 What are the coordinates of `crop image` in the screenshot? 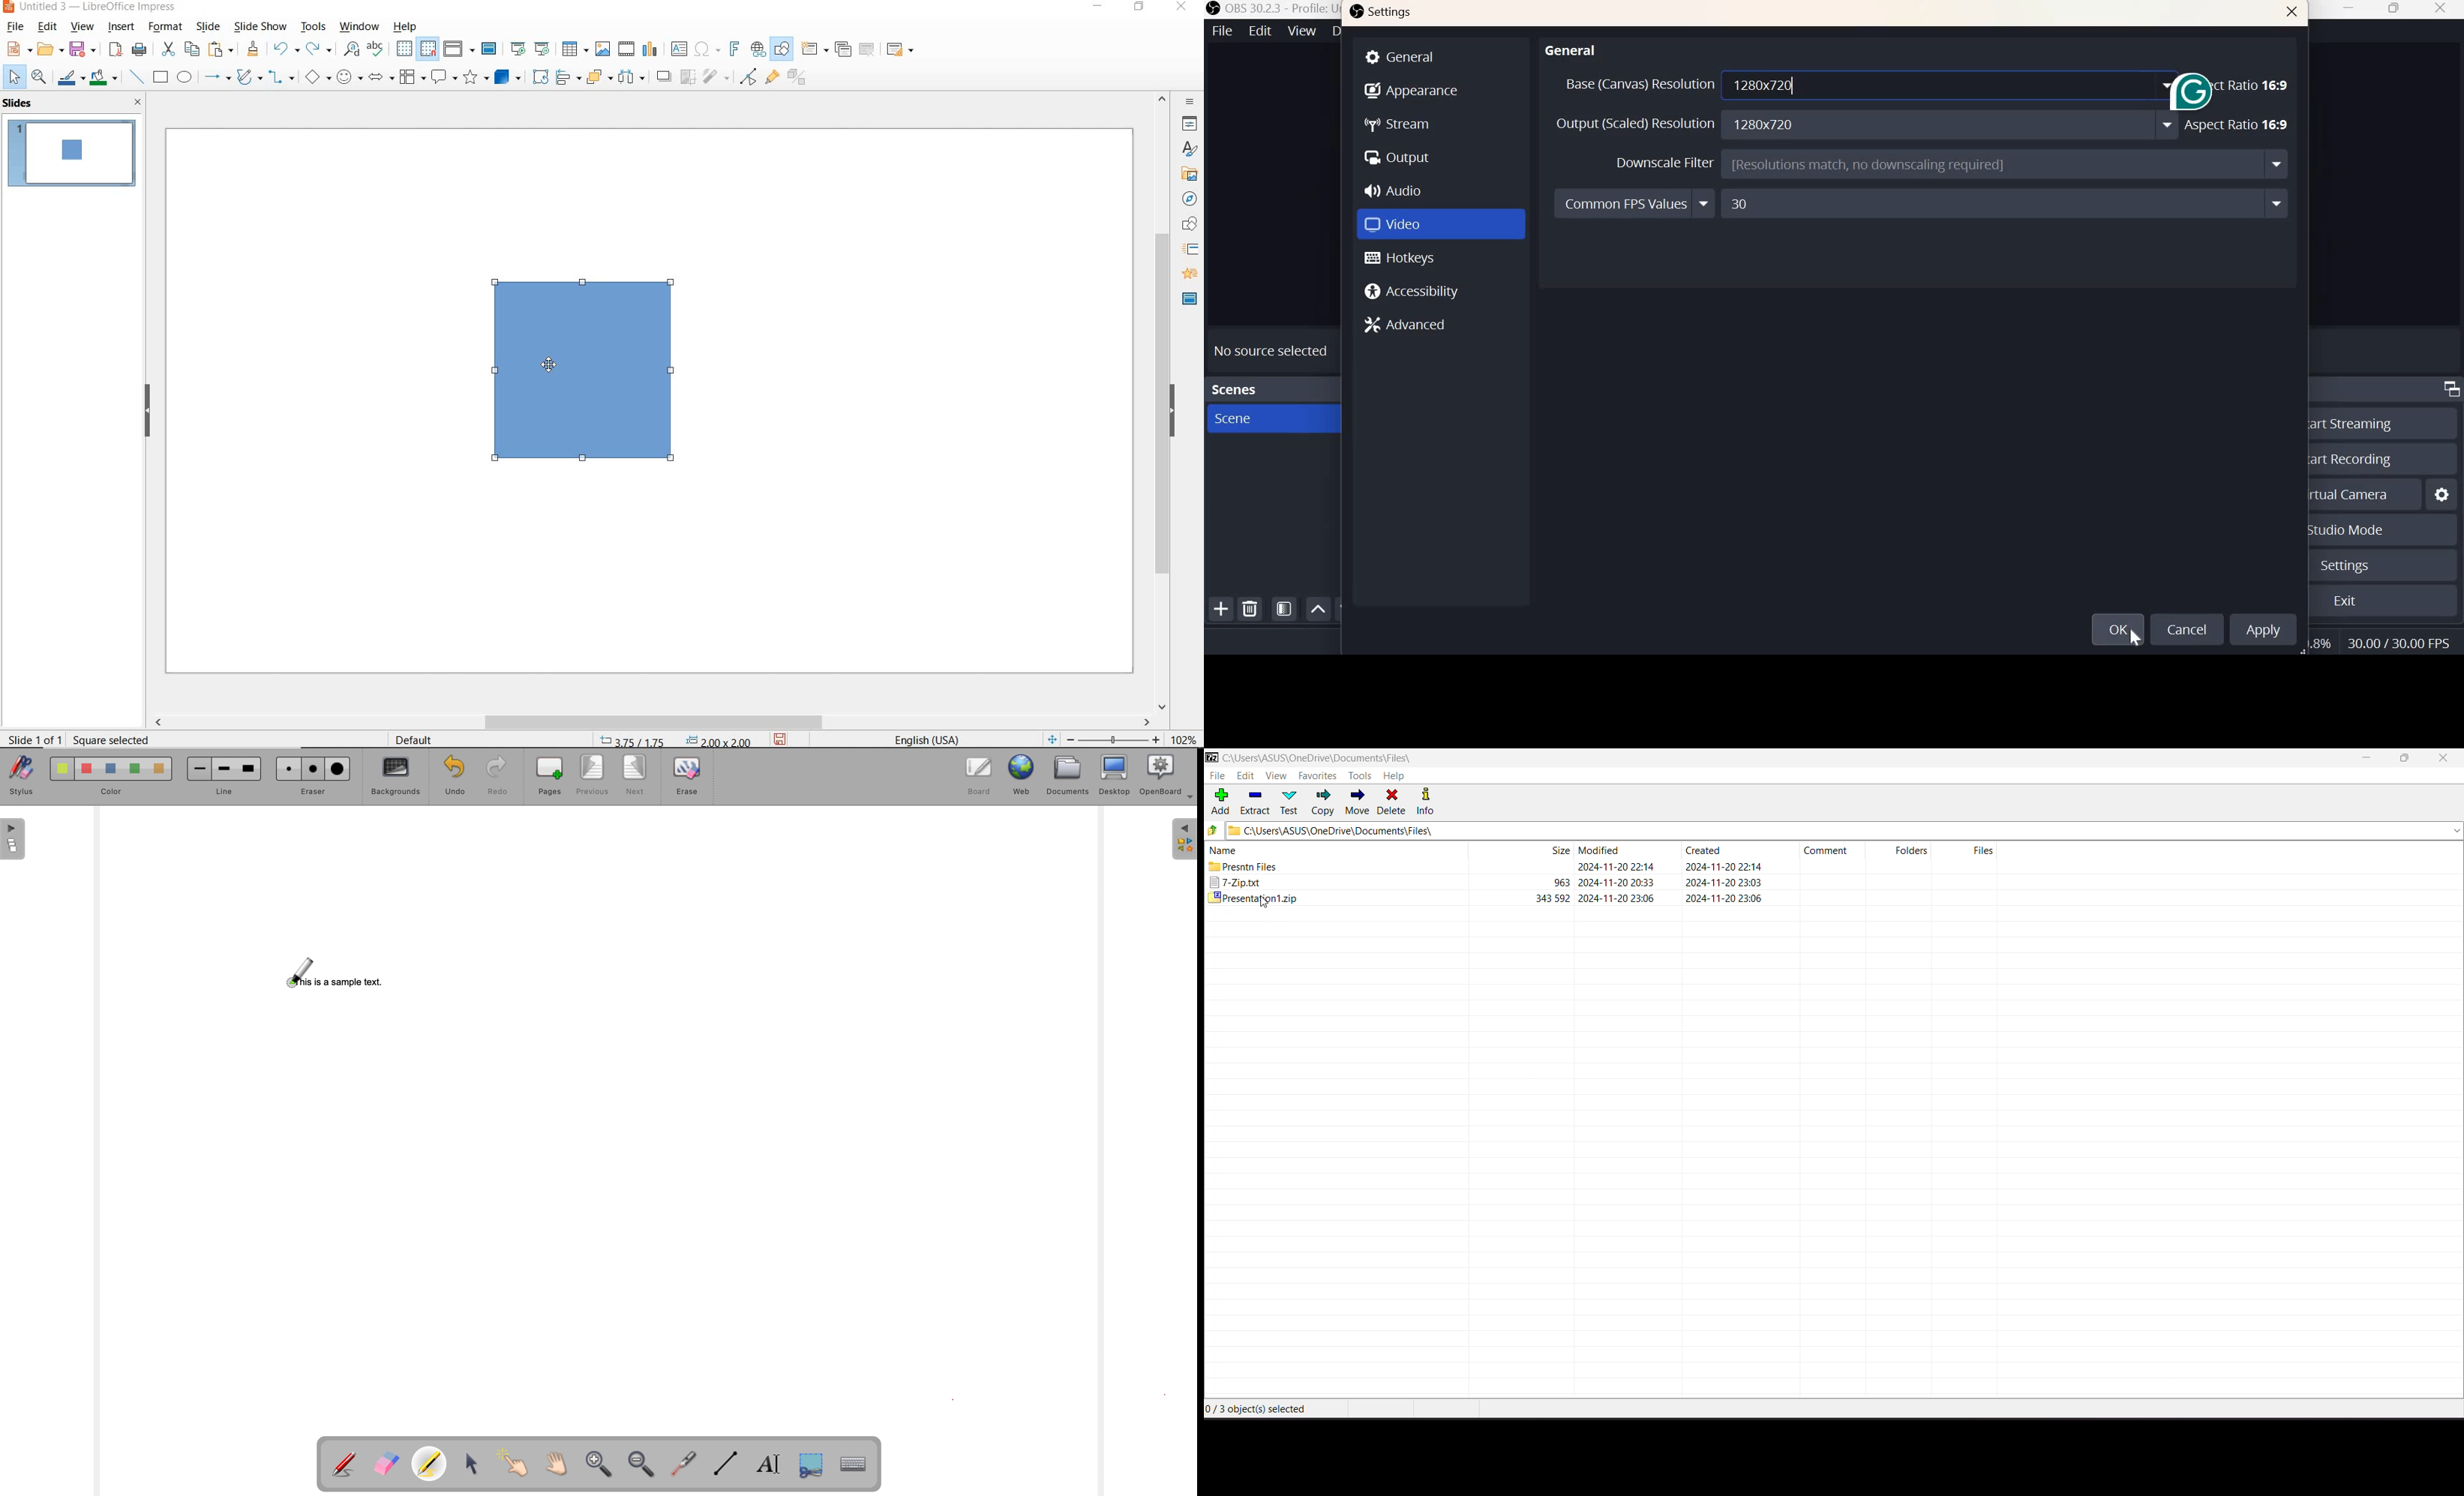 It's located at (689, 78).